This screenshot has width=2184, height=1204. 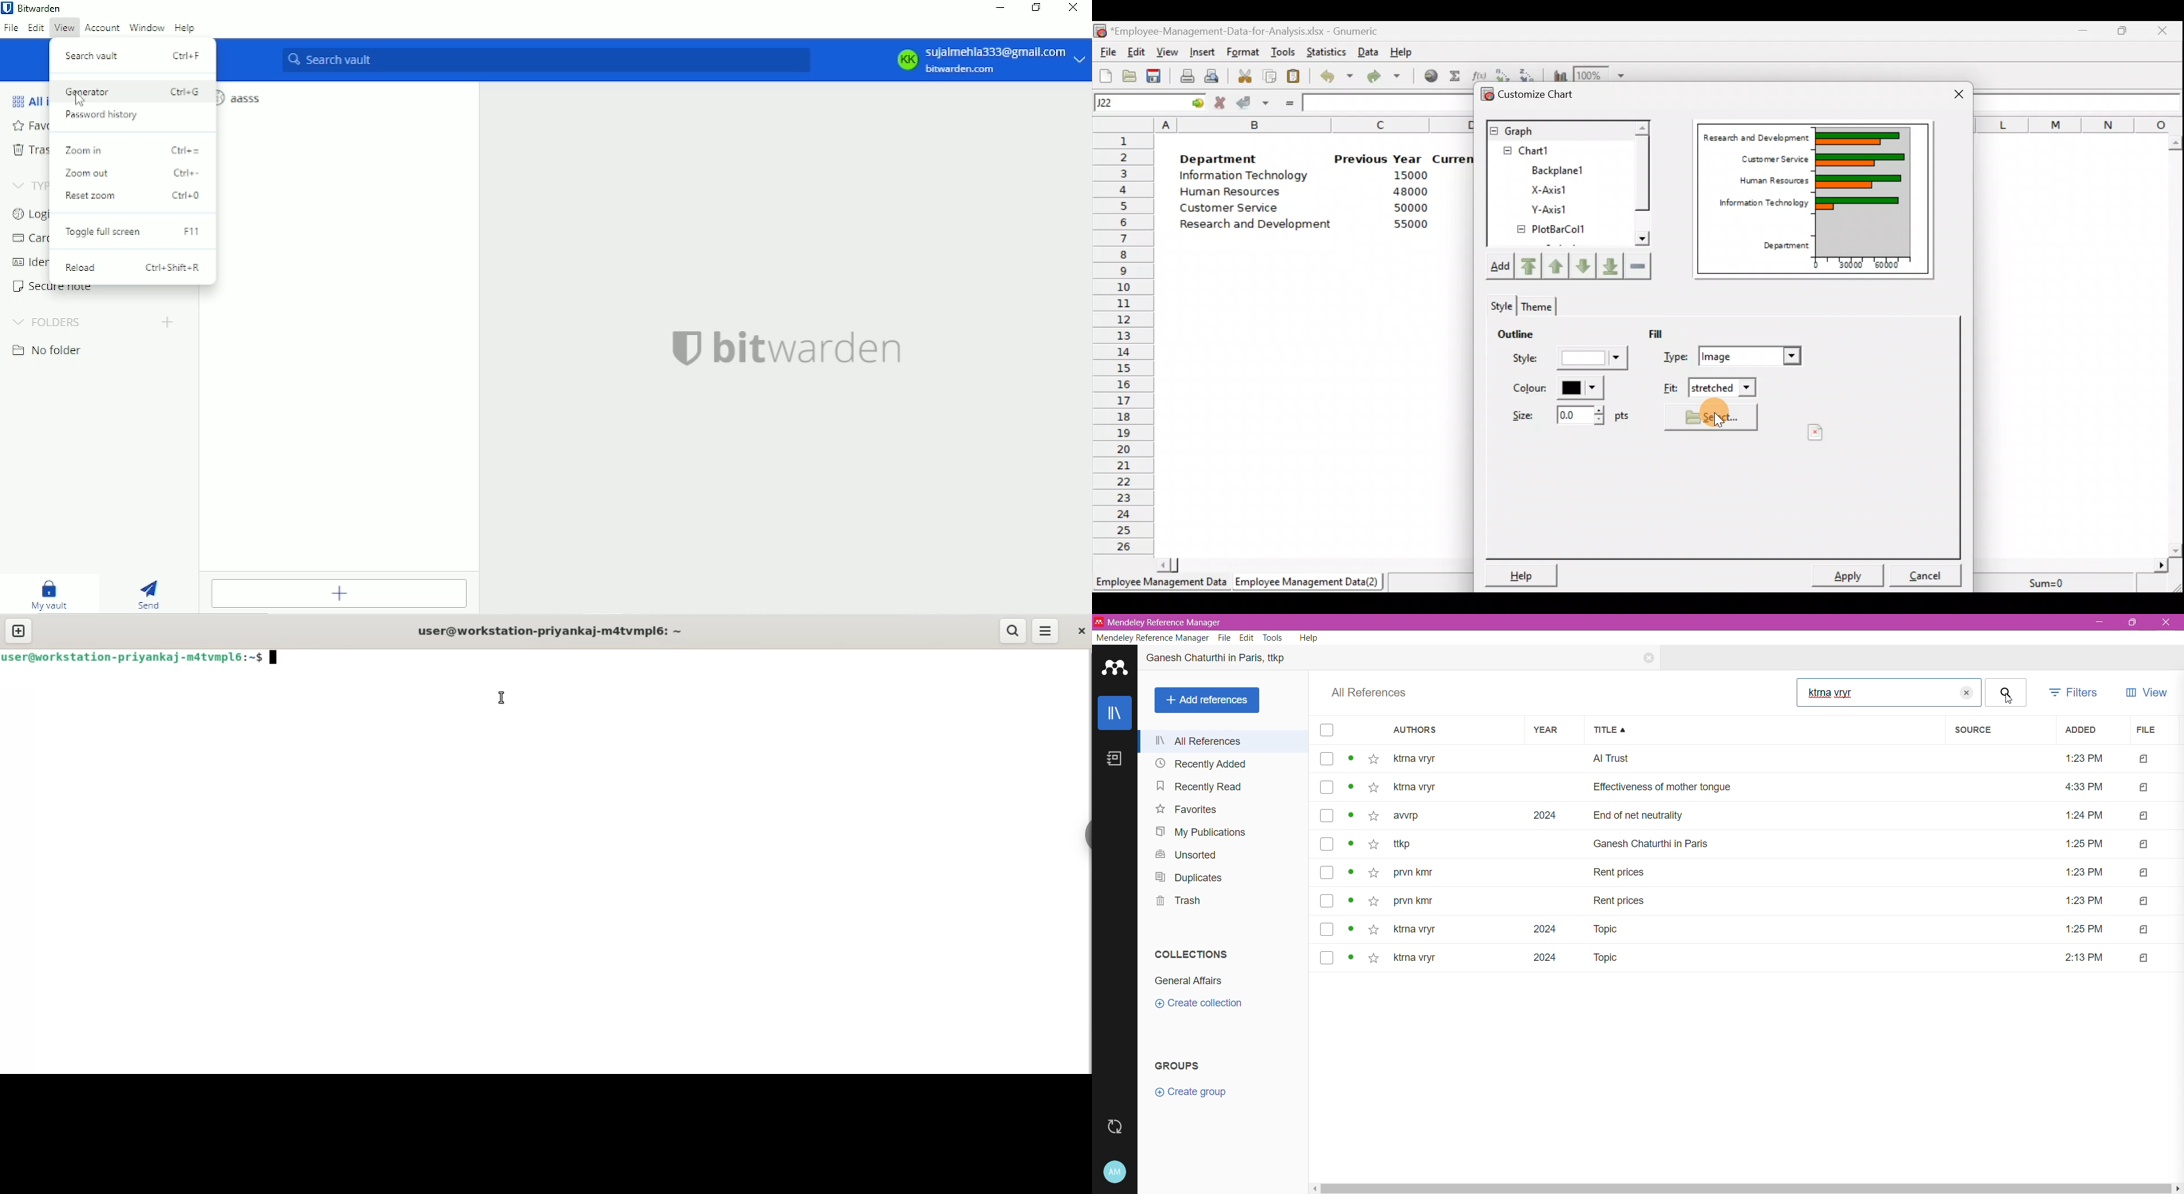 I want to click on Insert, so click(x=1205, y=51).